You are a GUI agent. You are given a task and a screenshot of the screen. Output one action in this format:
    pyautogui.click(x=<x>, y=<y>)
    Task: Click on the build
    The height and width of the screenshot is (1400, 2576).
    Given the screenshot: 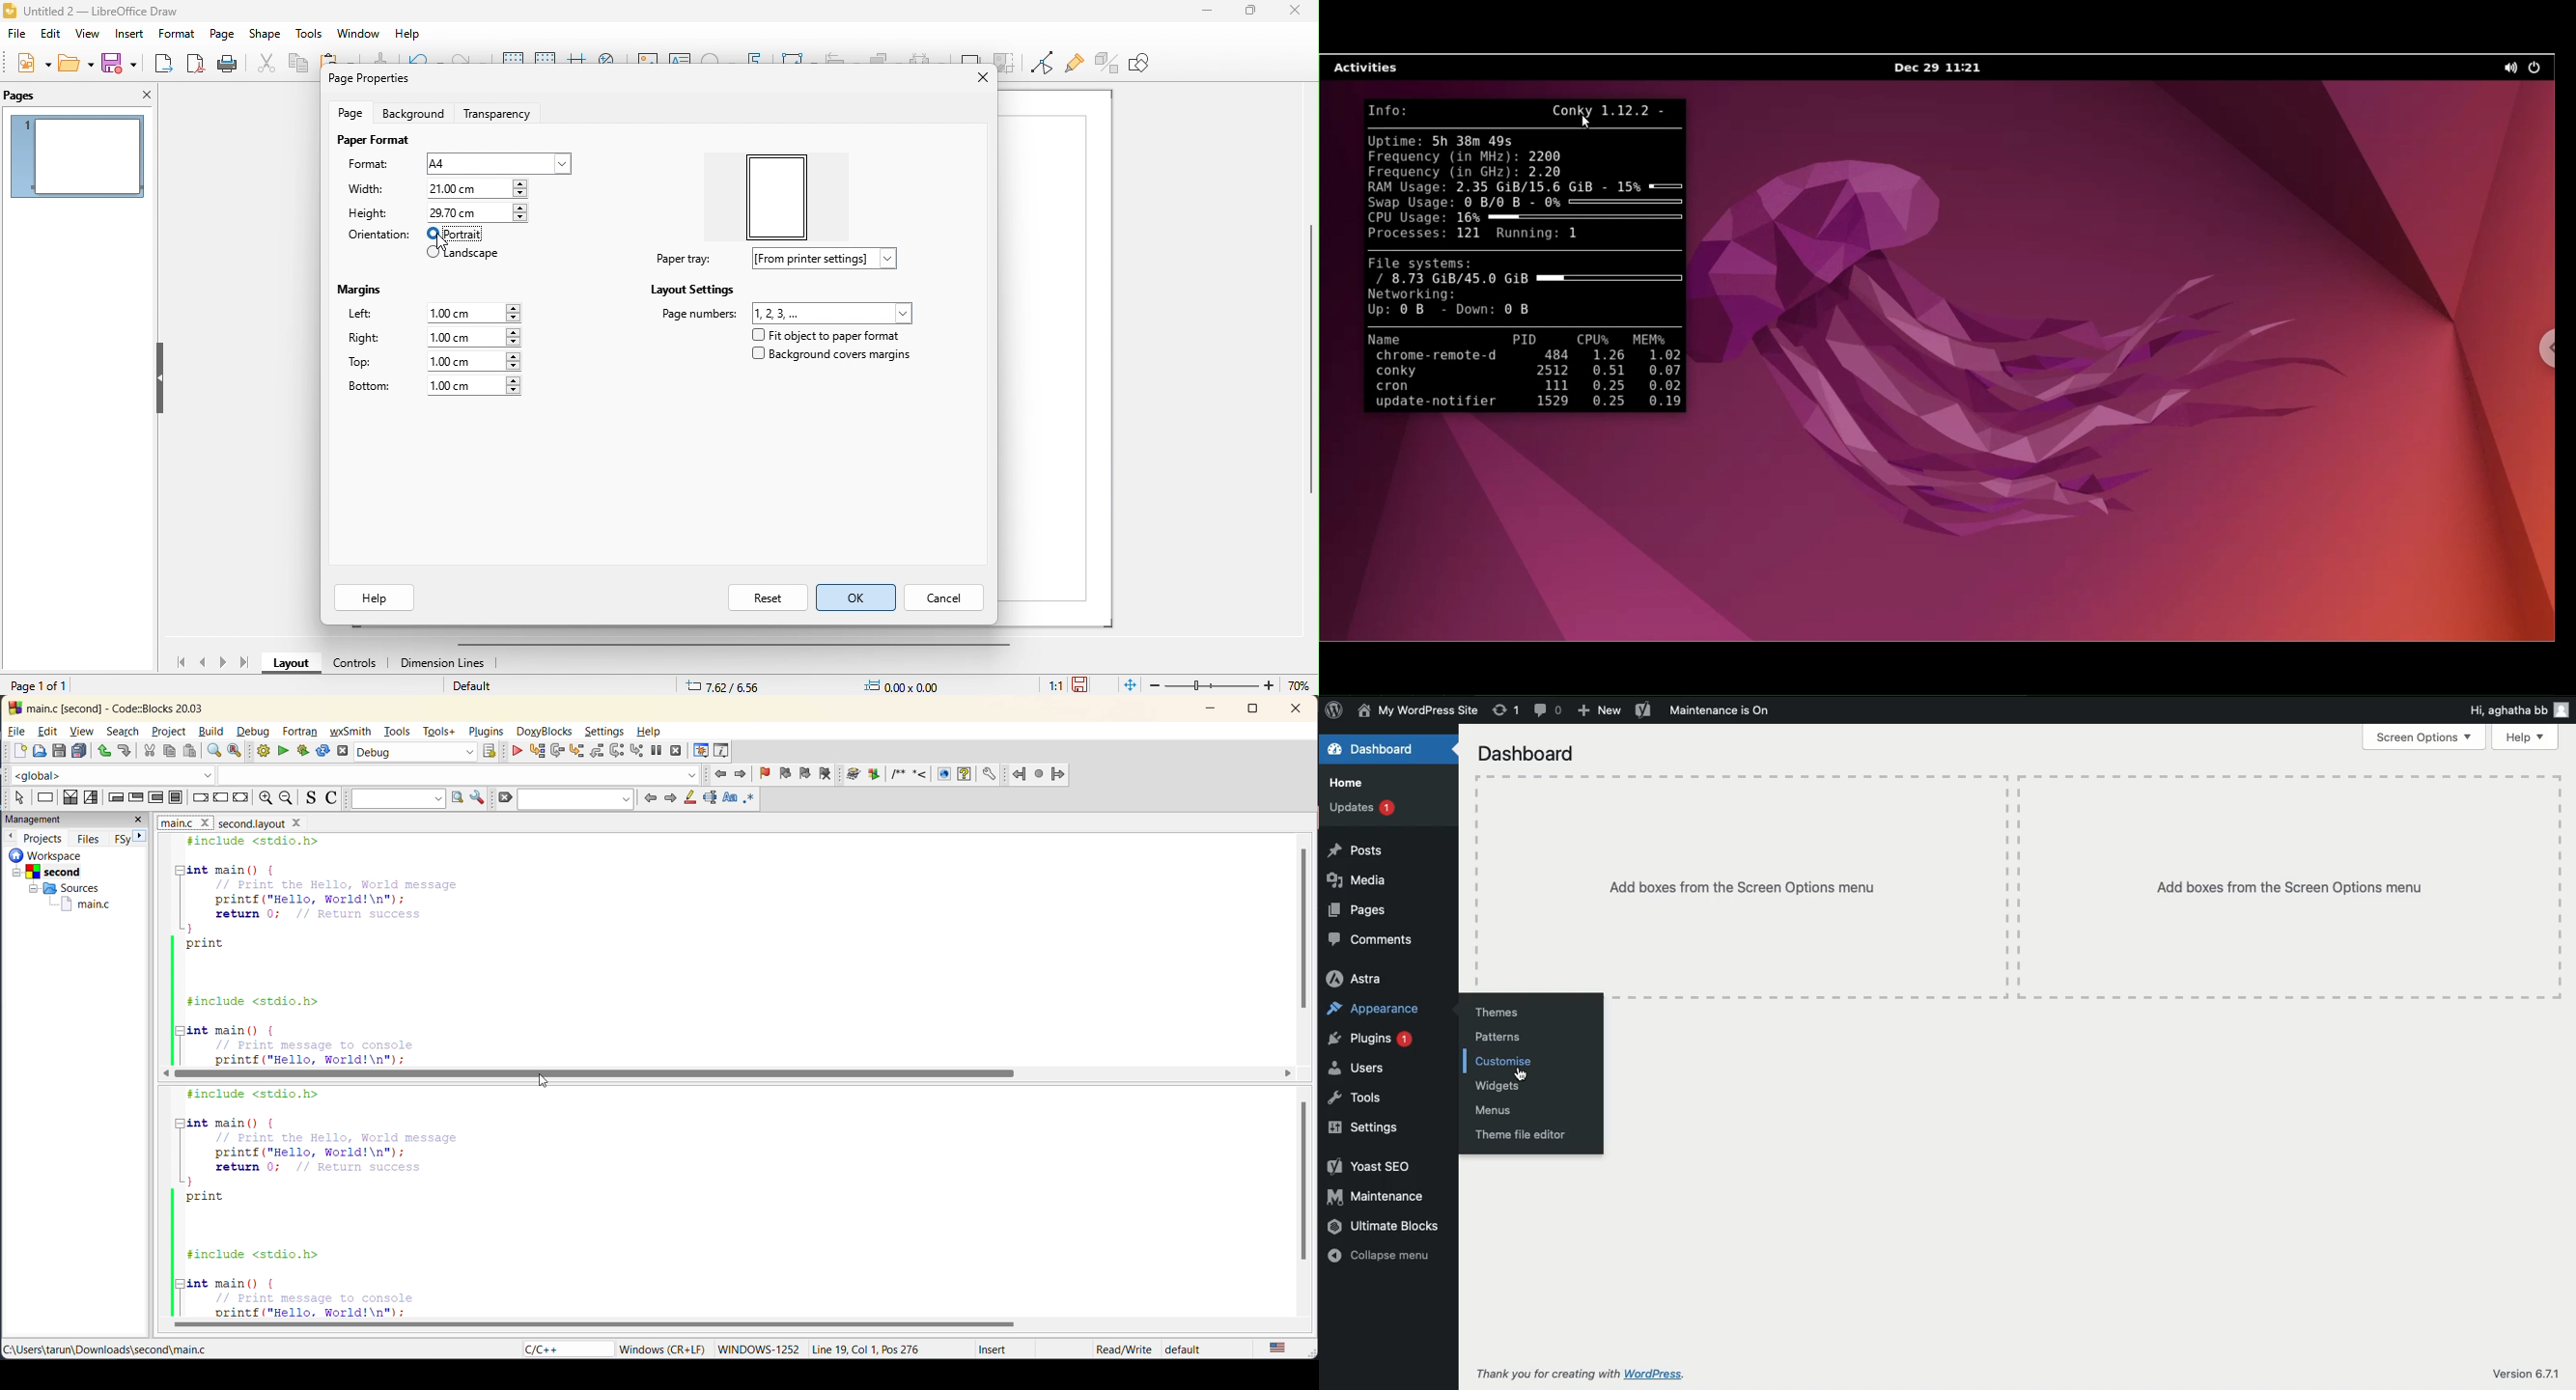 What is the action you would take?
    pyautogui.click(x=259, y=750)
    